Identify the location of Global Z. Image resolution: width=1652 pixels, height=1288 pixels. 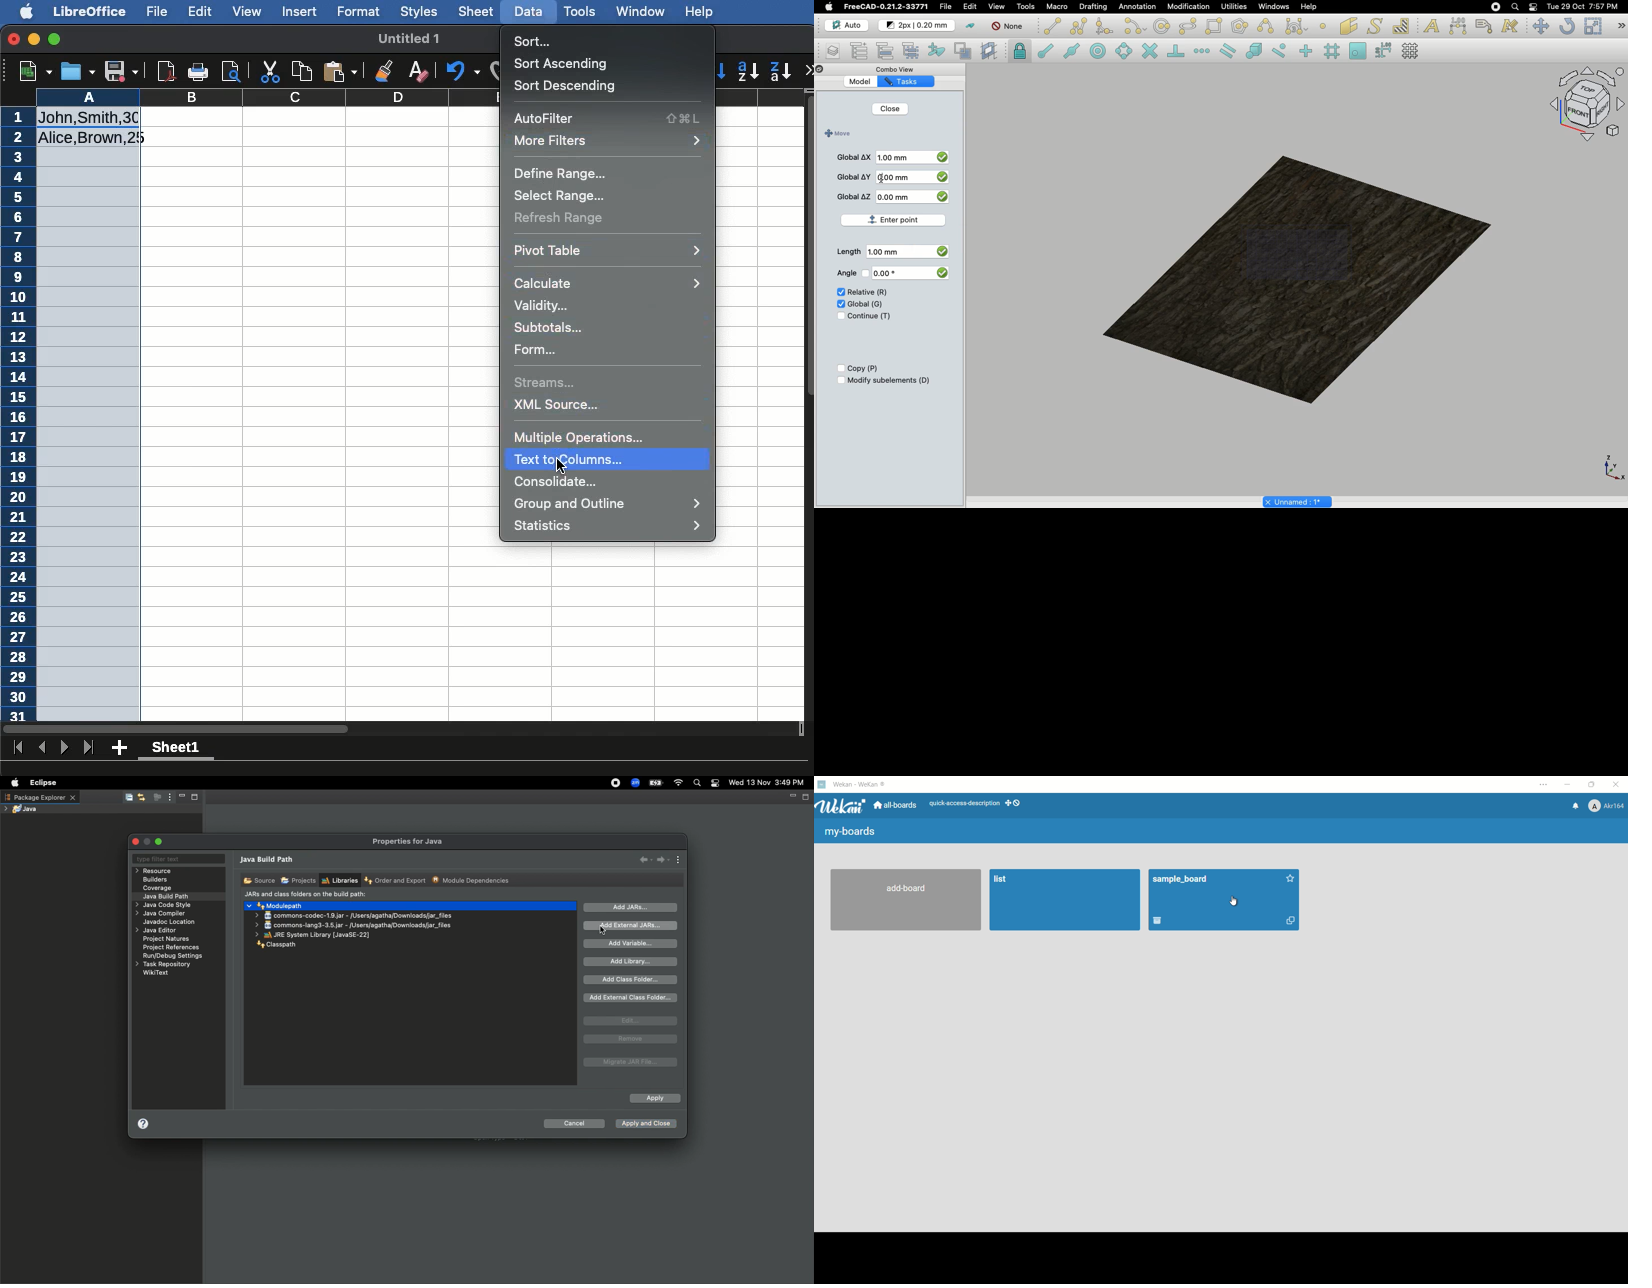
(854, 197).